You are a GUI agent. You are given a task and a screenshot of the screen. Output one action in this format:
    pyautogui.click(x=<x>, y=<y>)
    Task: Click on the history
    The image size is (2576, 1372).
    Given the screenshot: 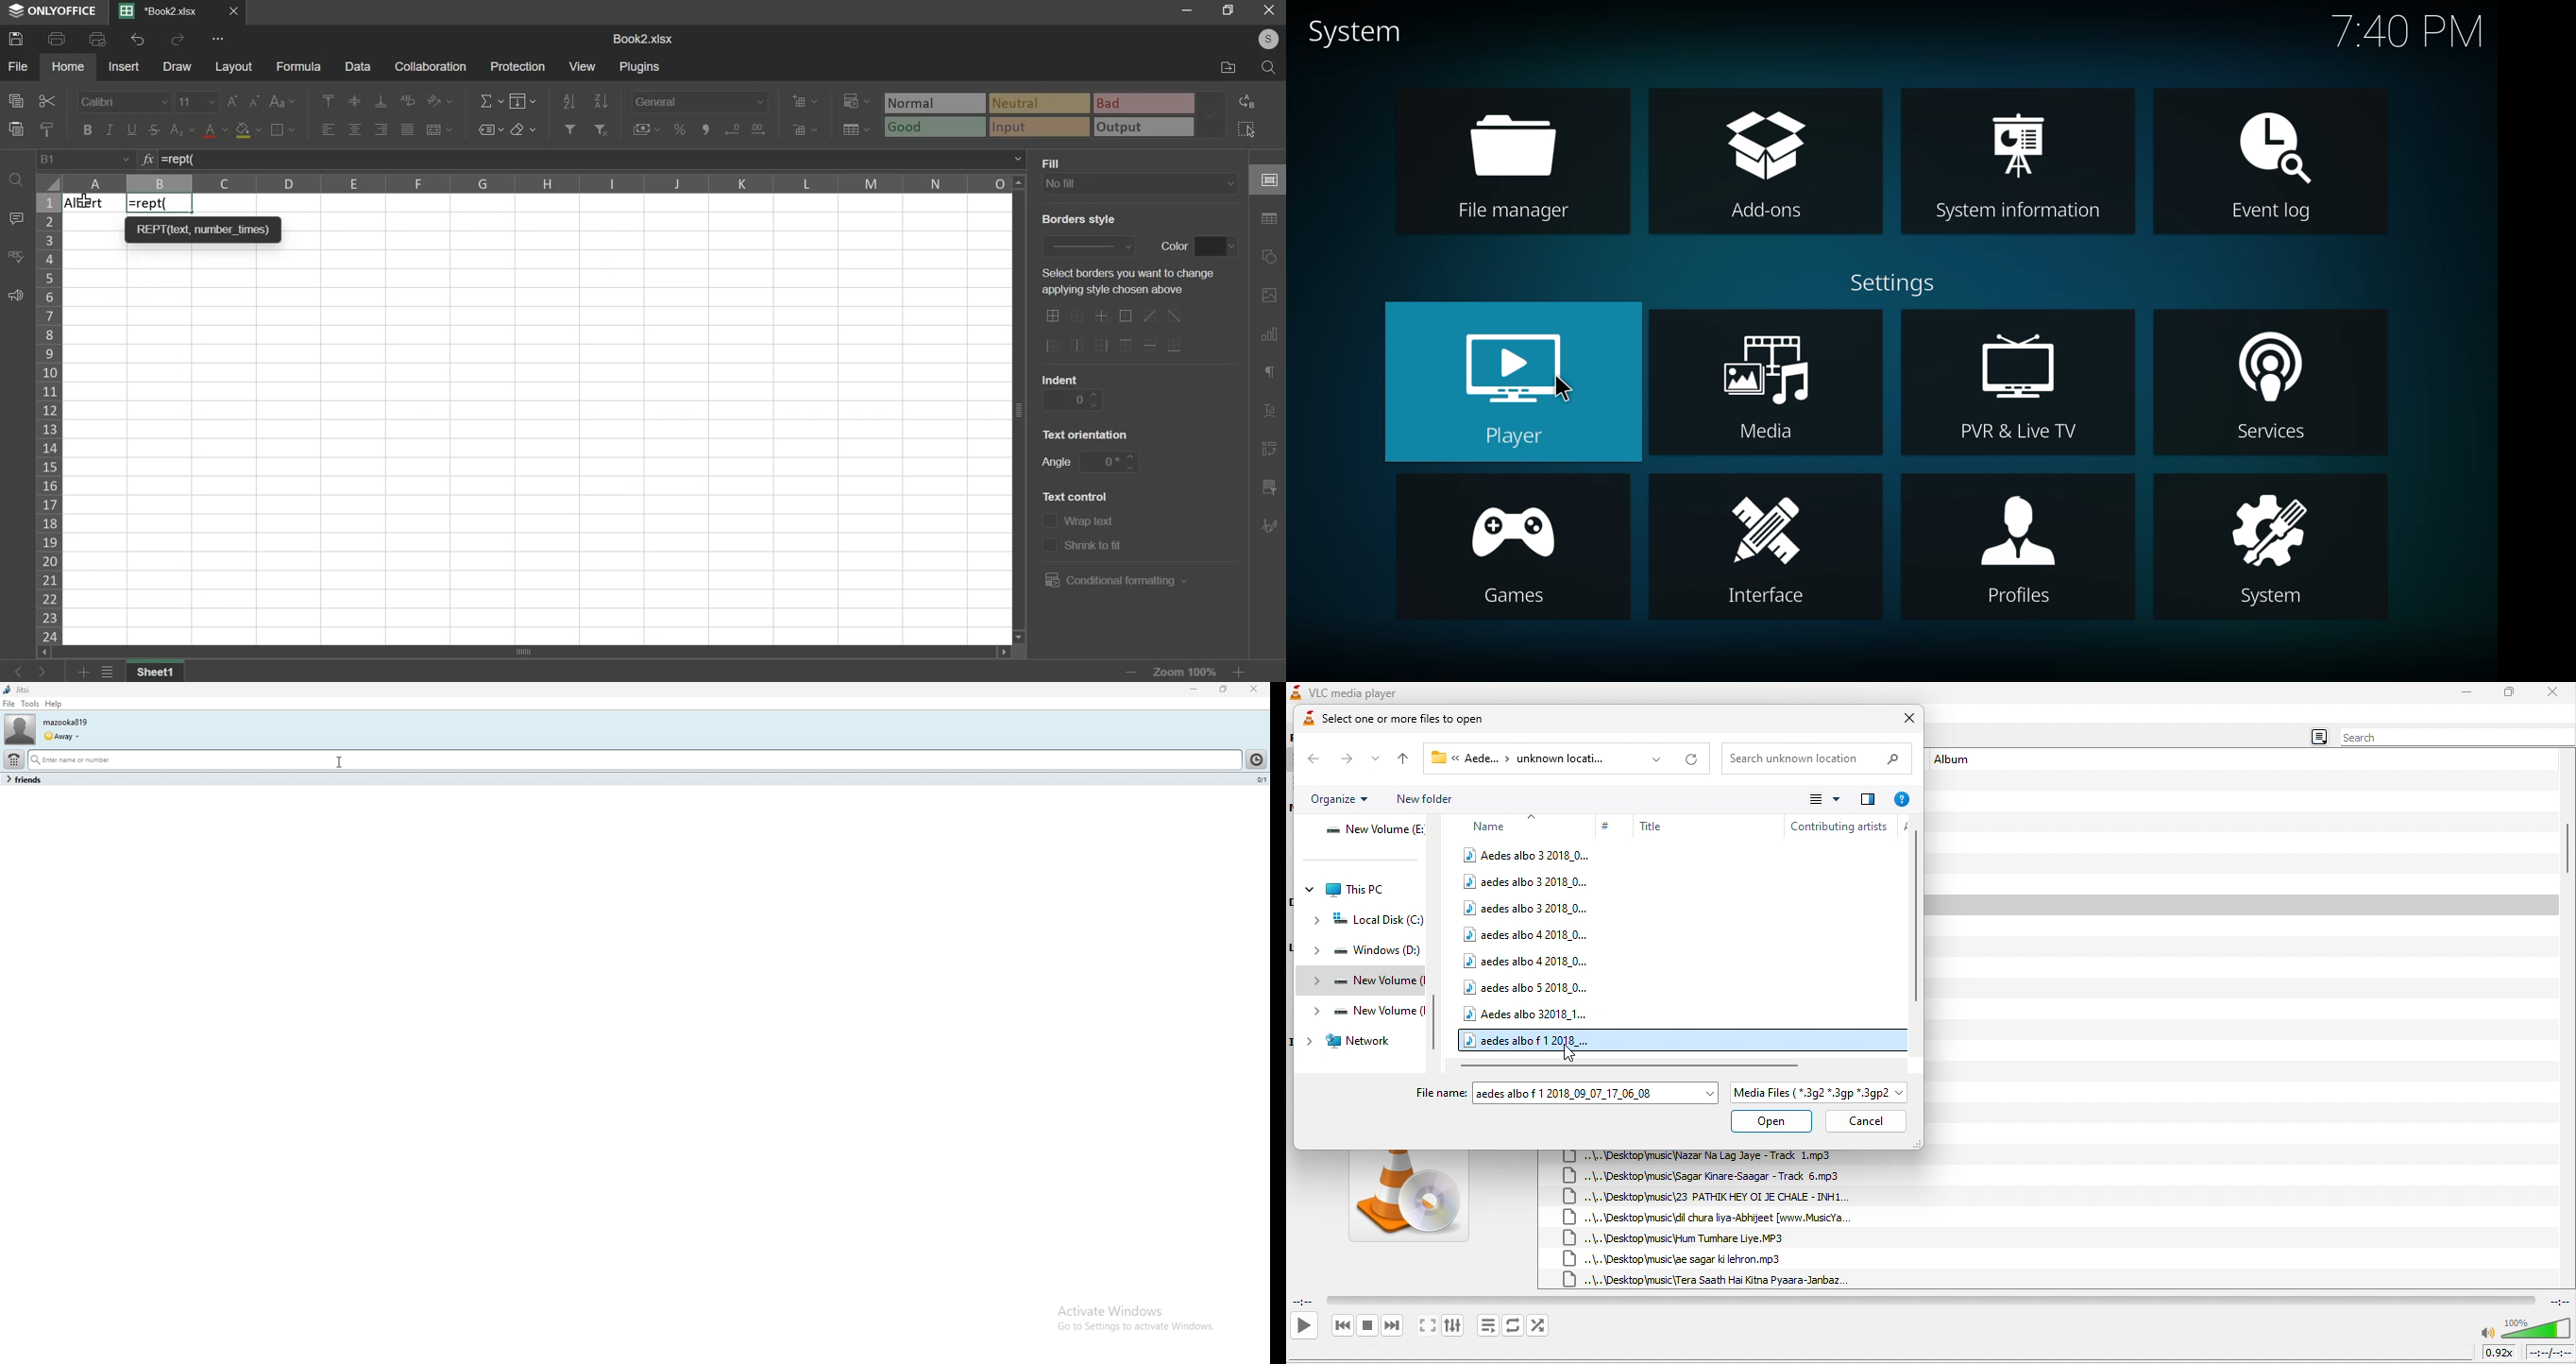 What is the action you would take?
    pyautogui.click(x=1258, y=759)
    